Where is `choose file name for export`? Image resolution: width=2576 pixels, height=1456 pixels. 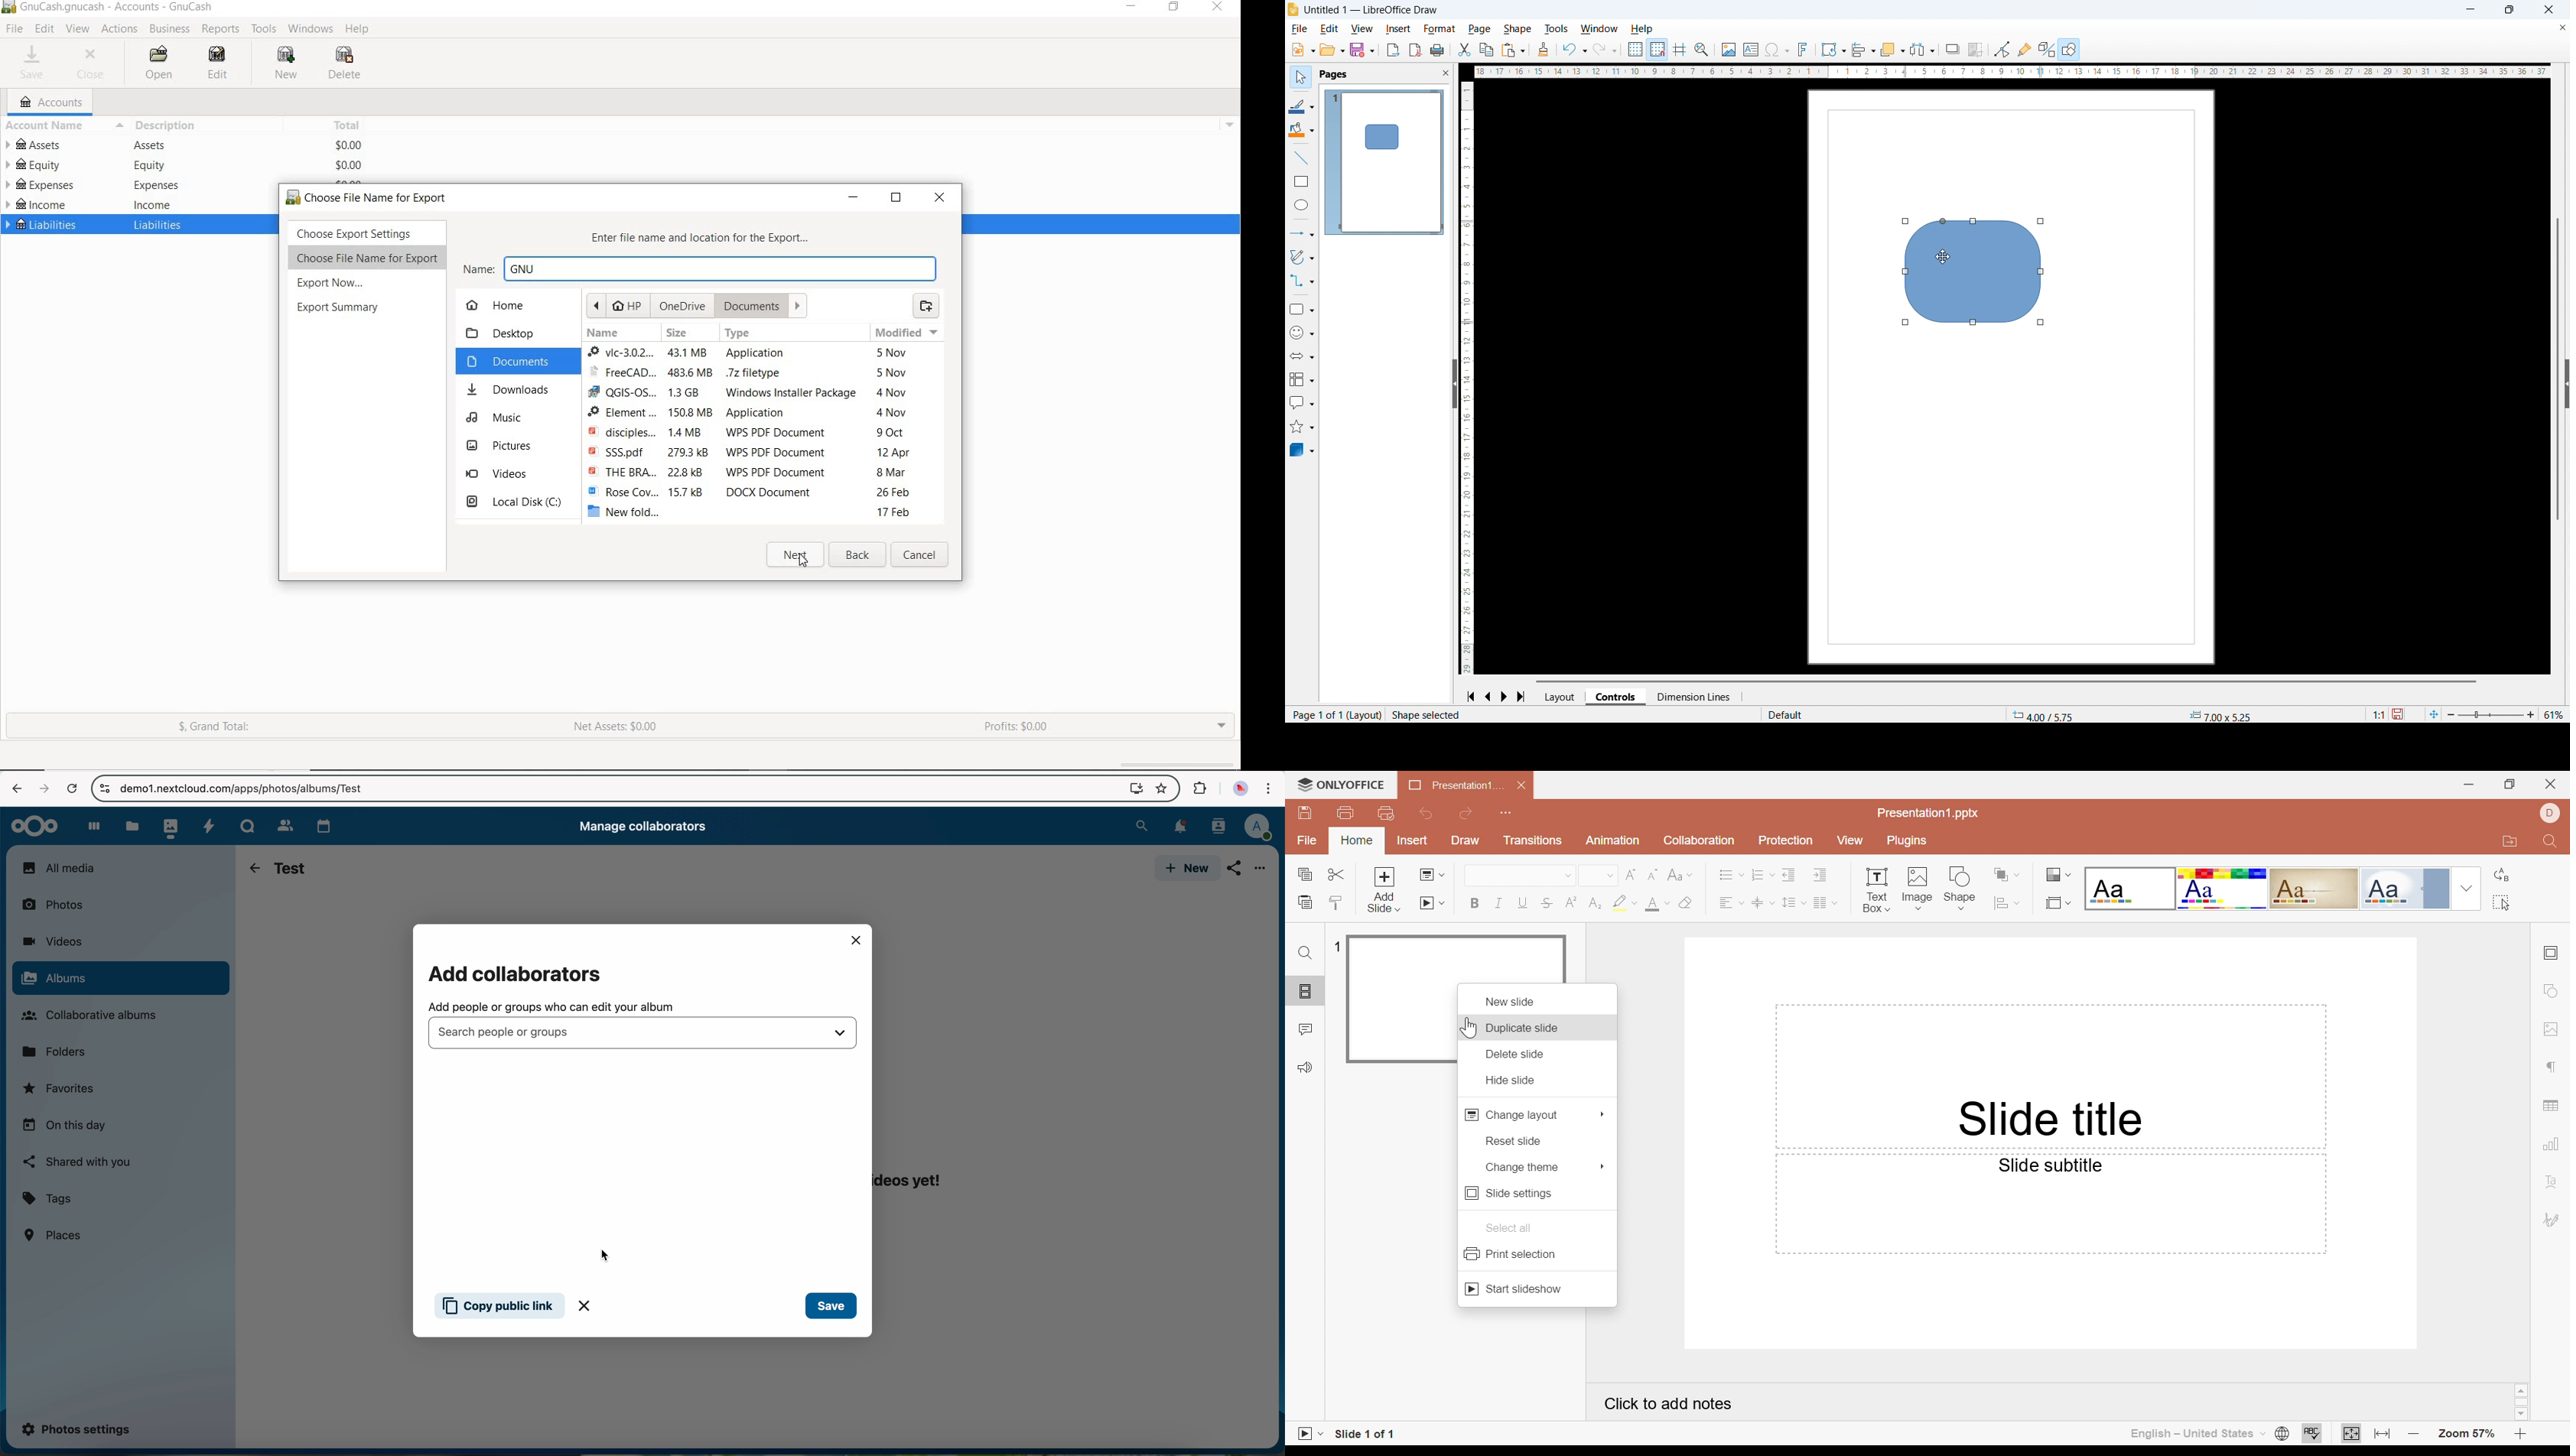
choose file name for export is located at coordinates (373, 196).